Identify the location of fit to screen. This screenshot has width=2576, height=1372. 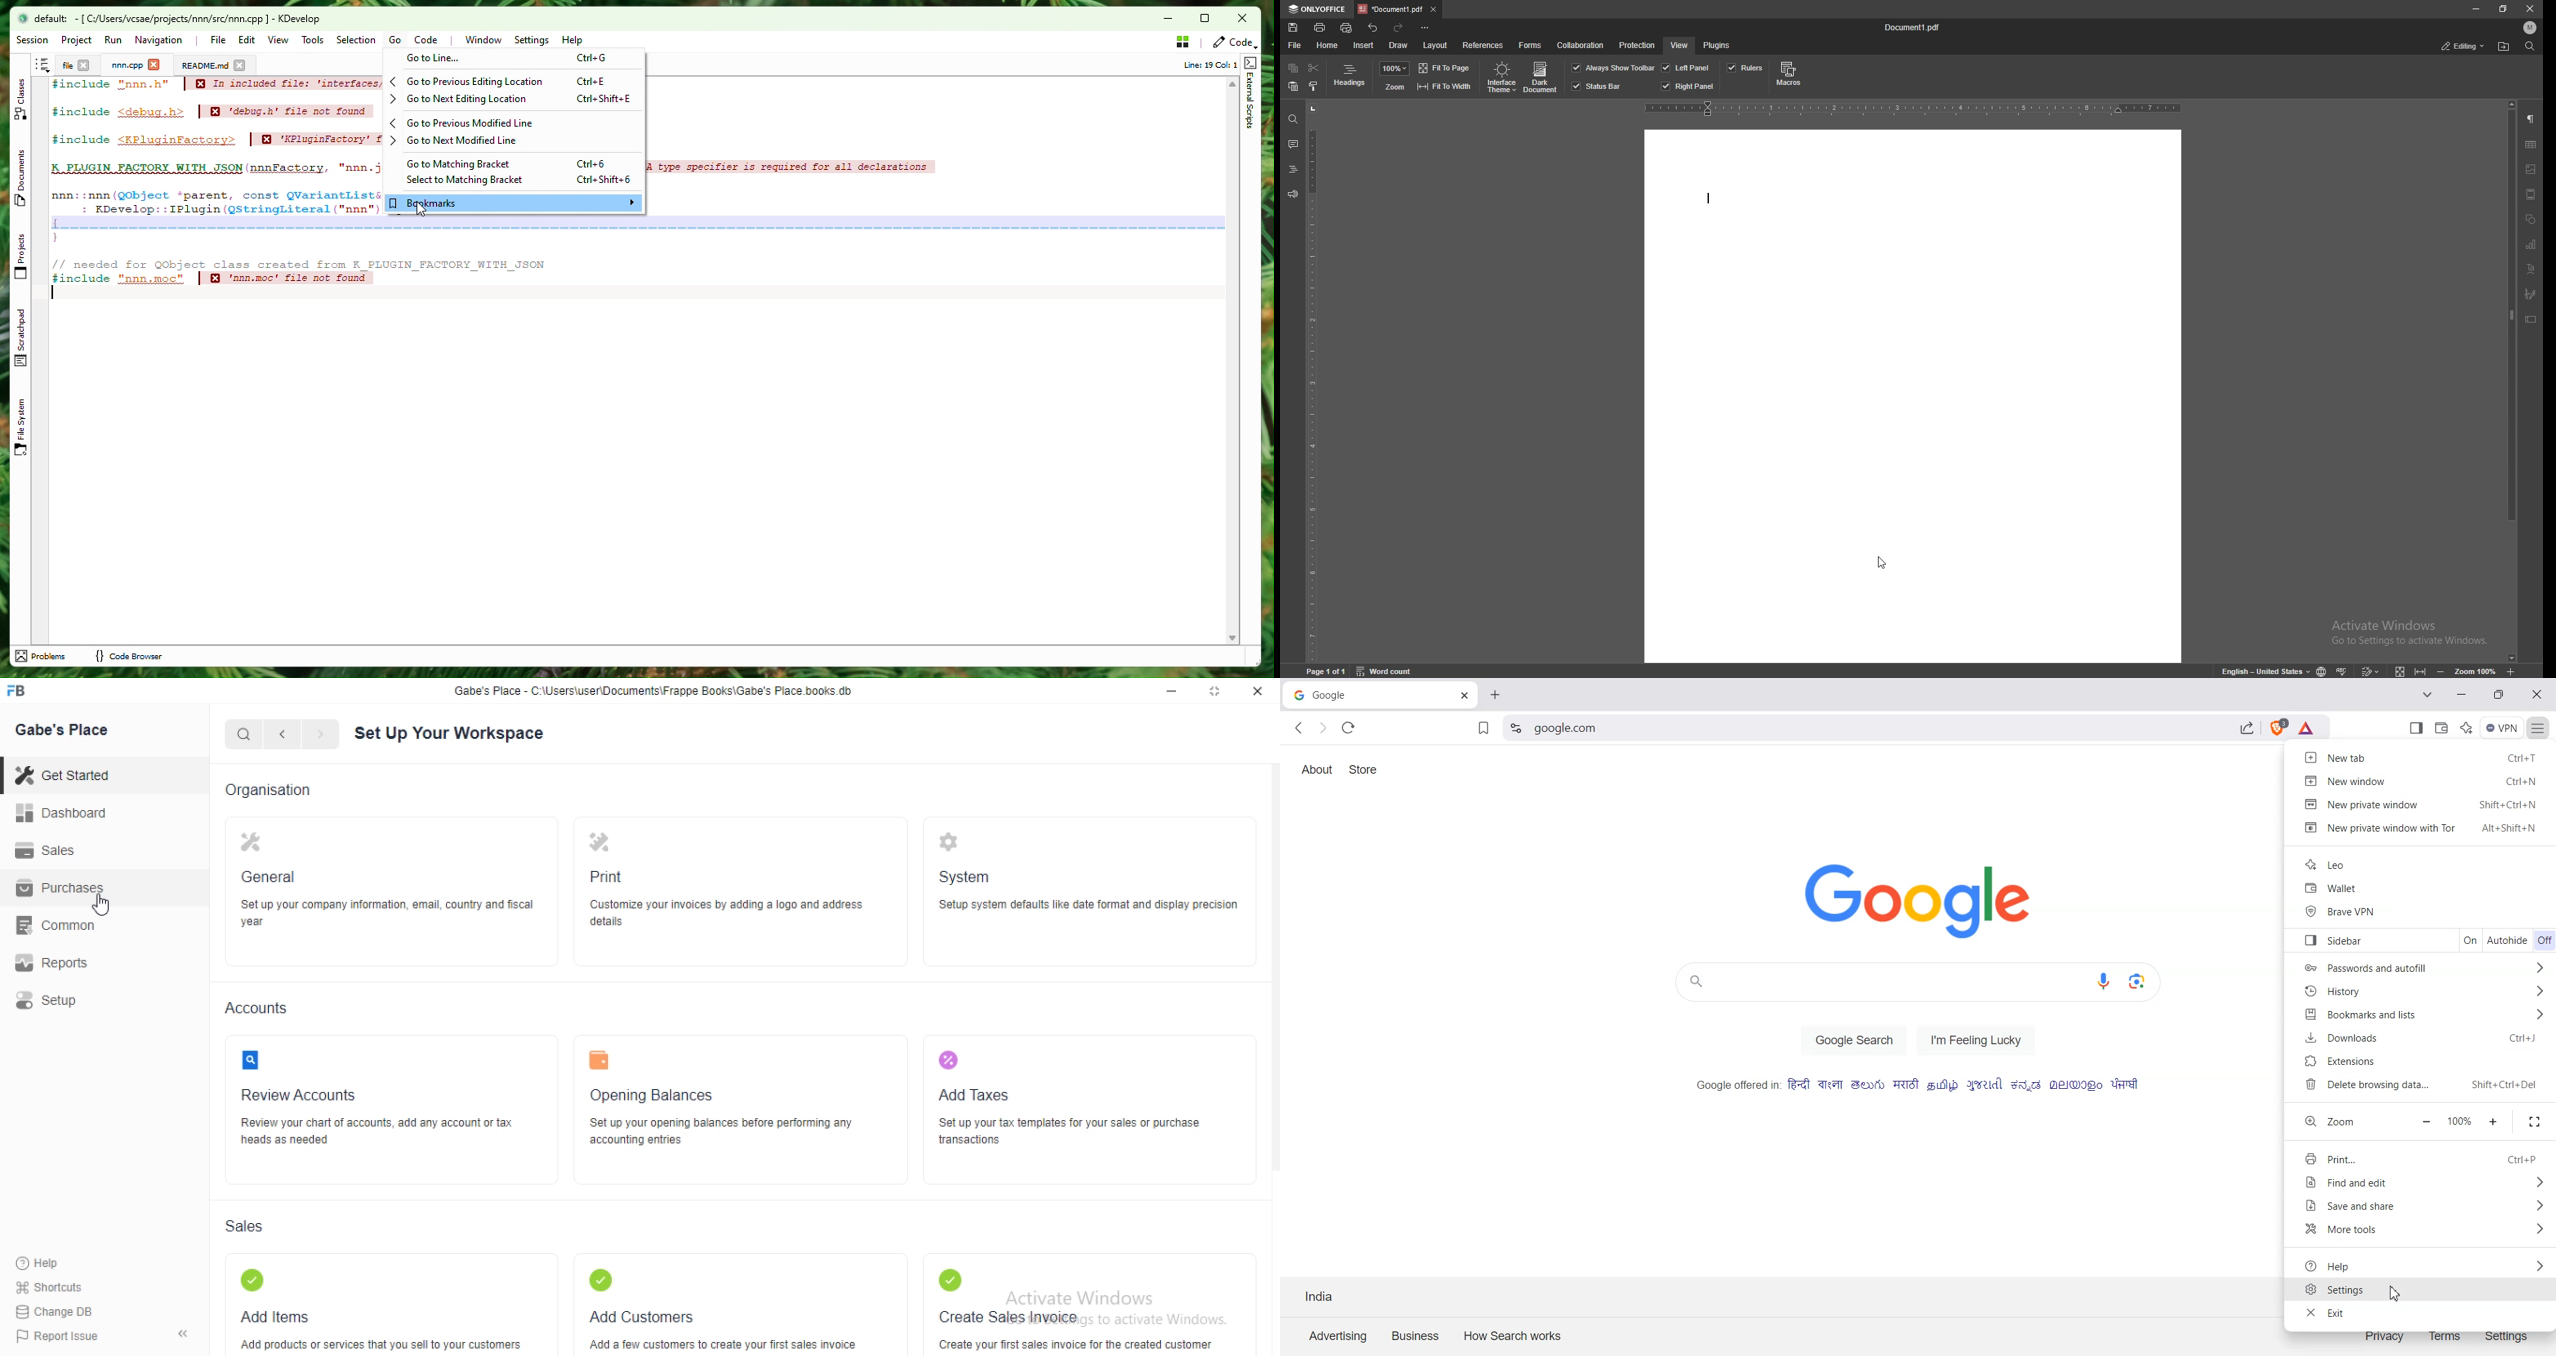
(2402, 671).